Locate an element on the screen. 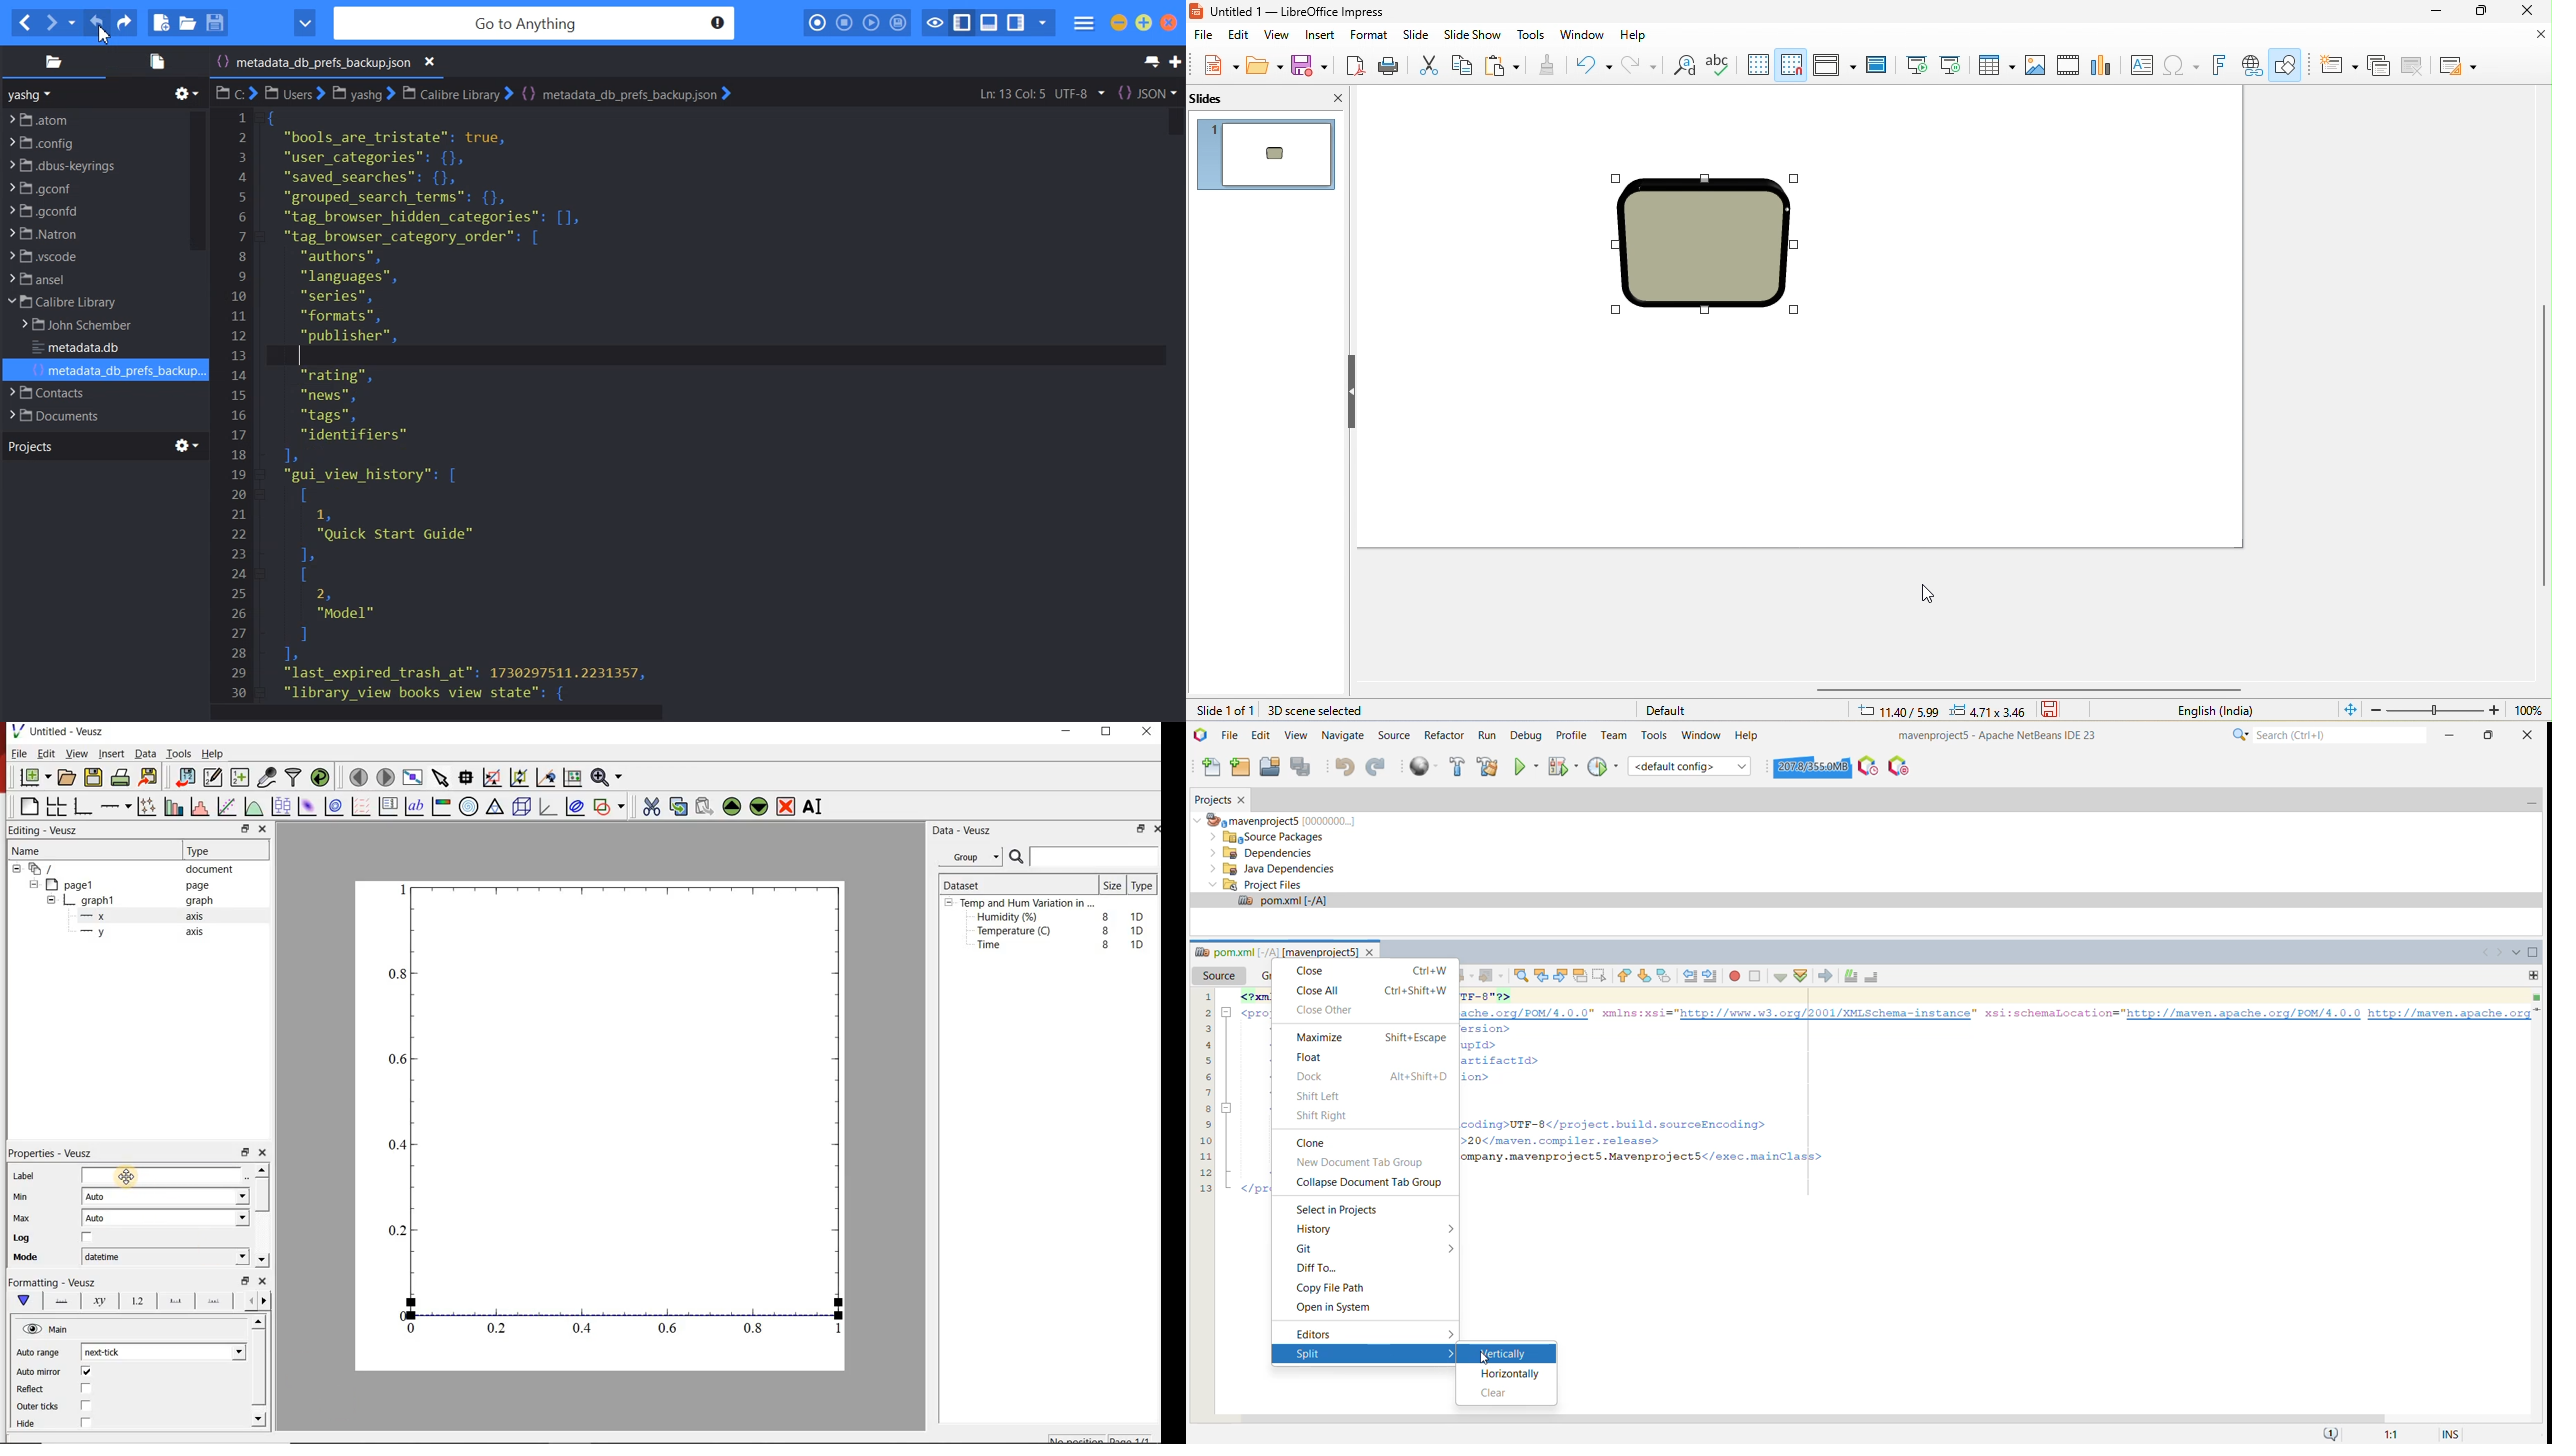 The height and width of the screenshot is (1456, 2576). Cursor is located at coordinates (132, 1175).